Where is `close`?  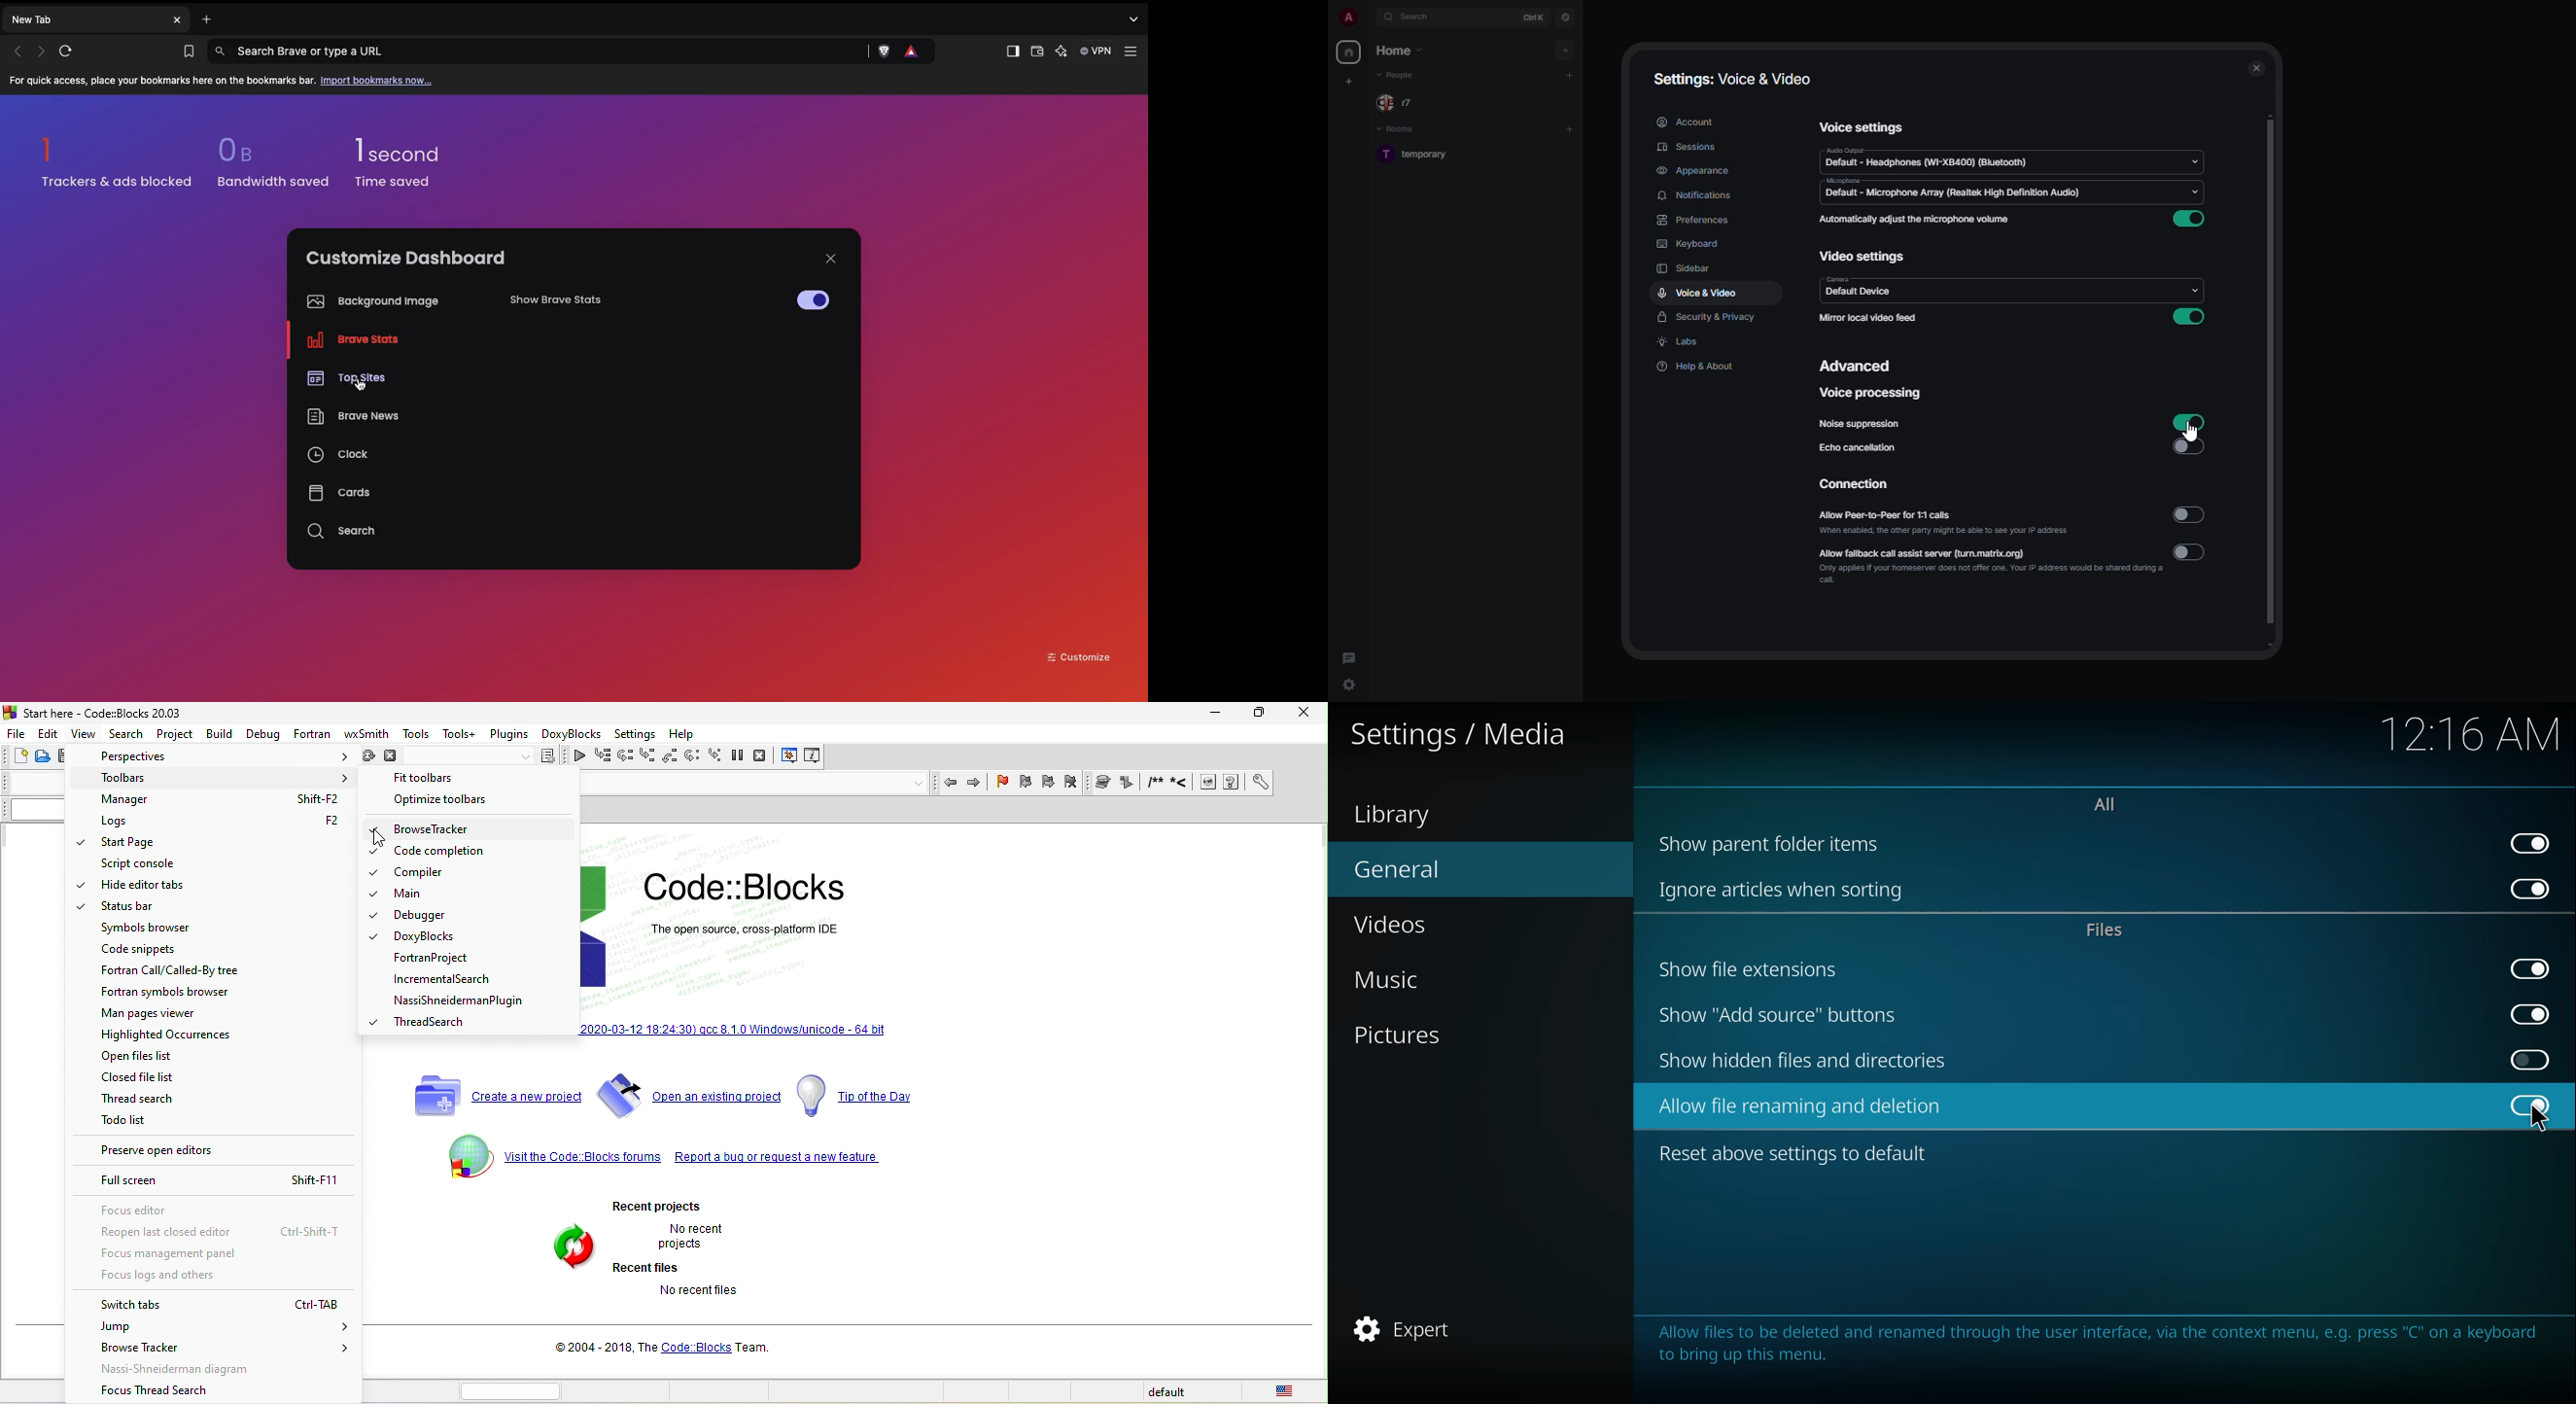
close is located at coordinates (1295, 714).